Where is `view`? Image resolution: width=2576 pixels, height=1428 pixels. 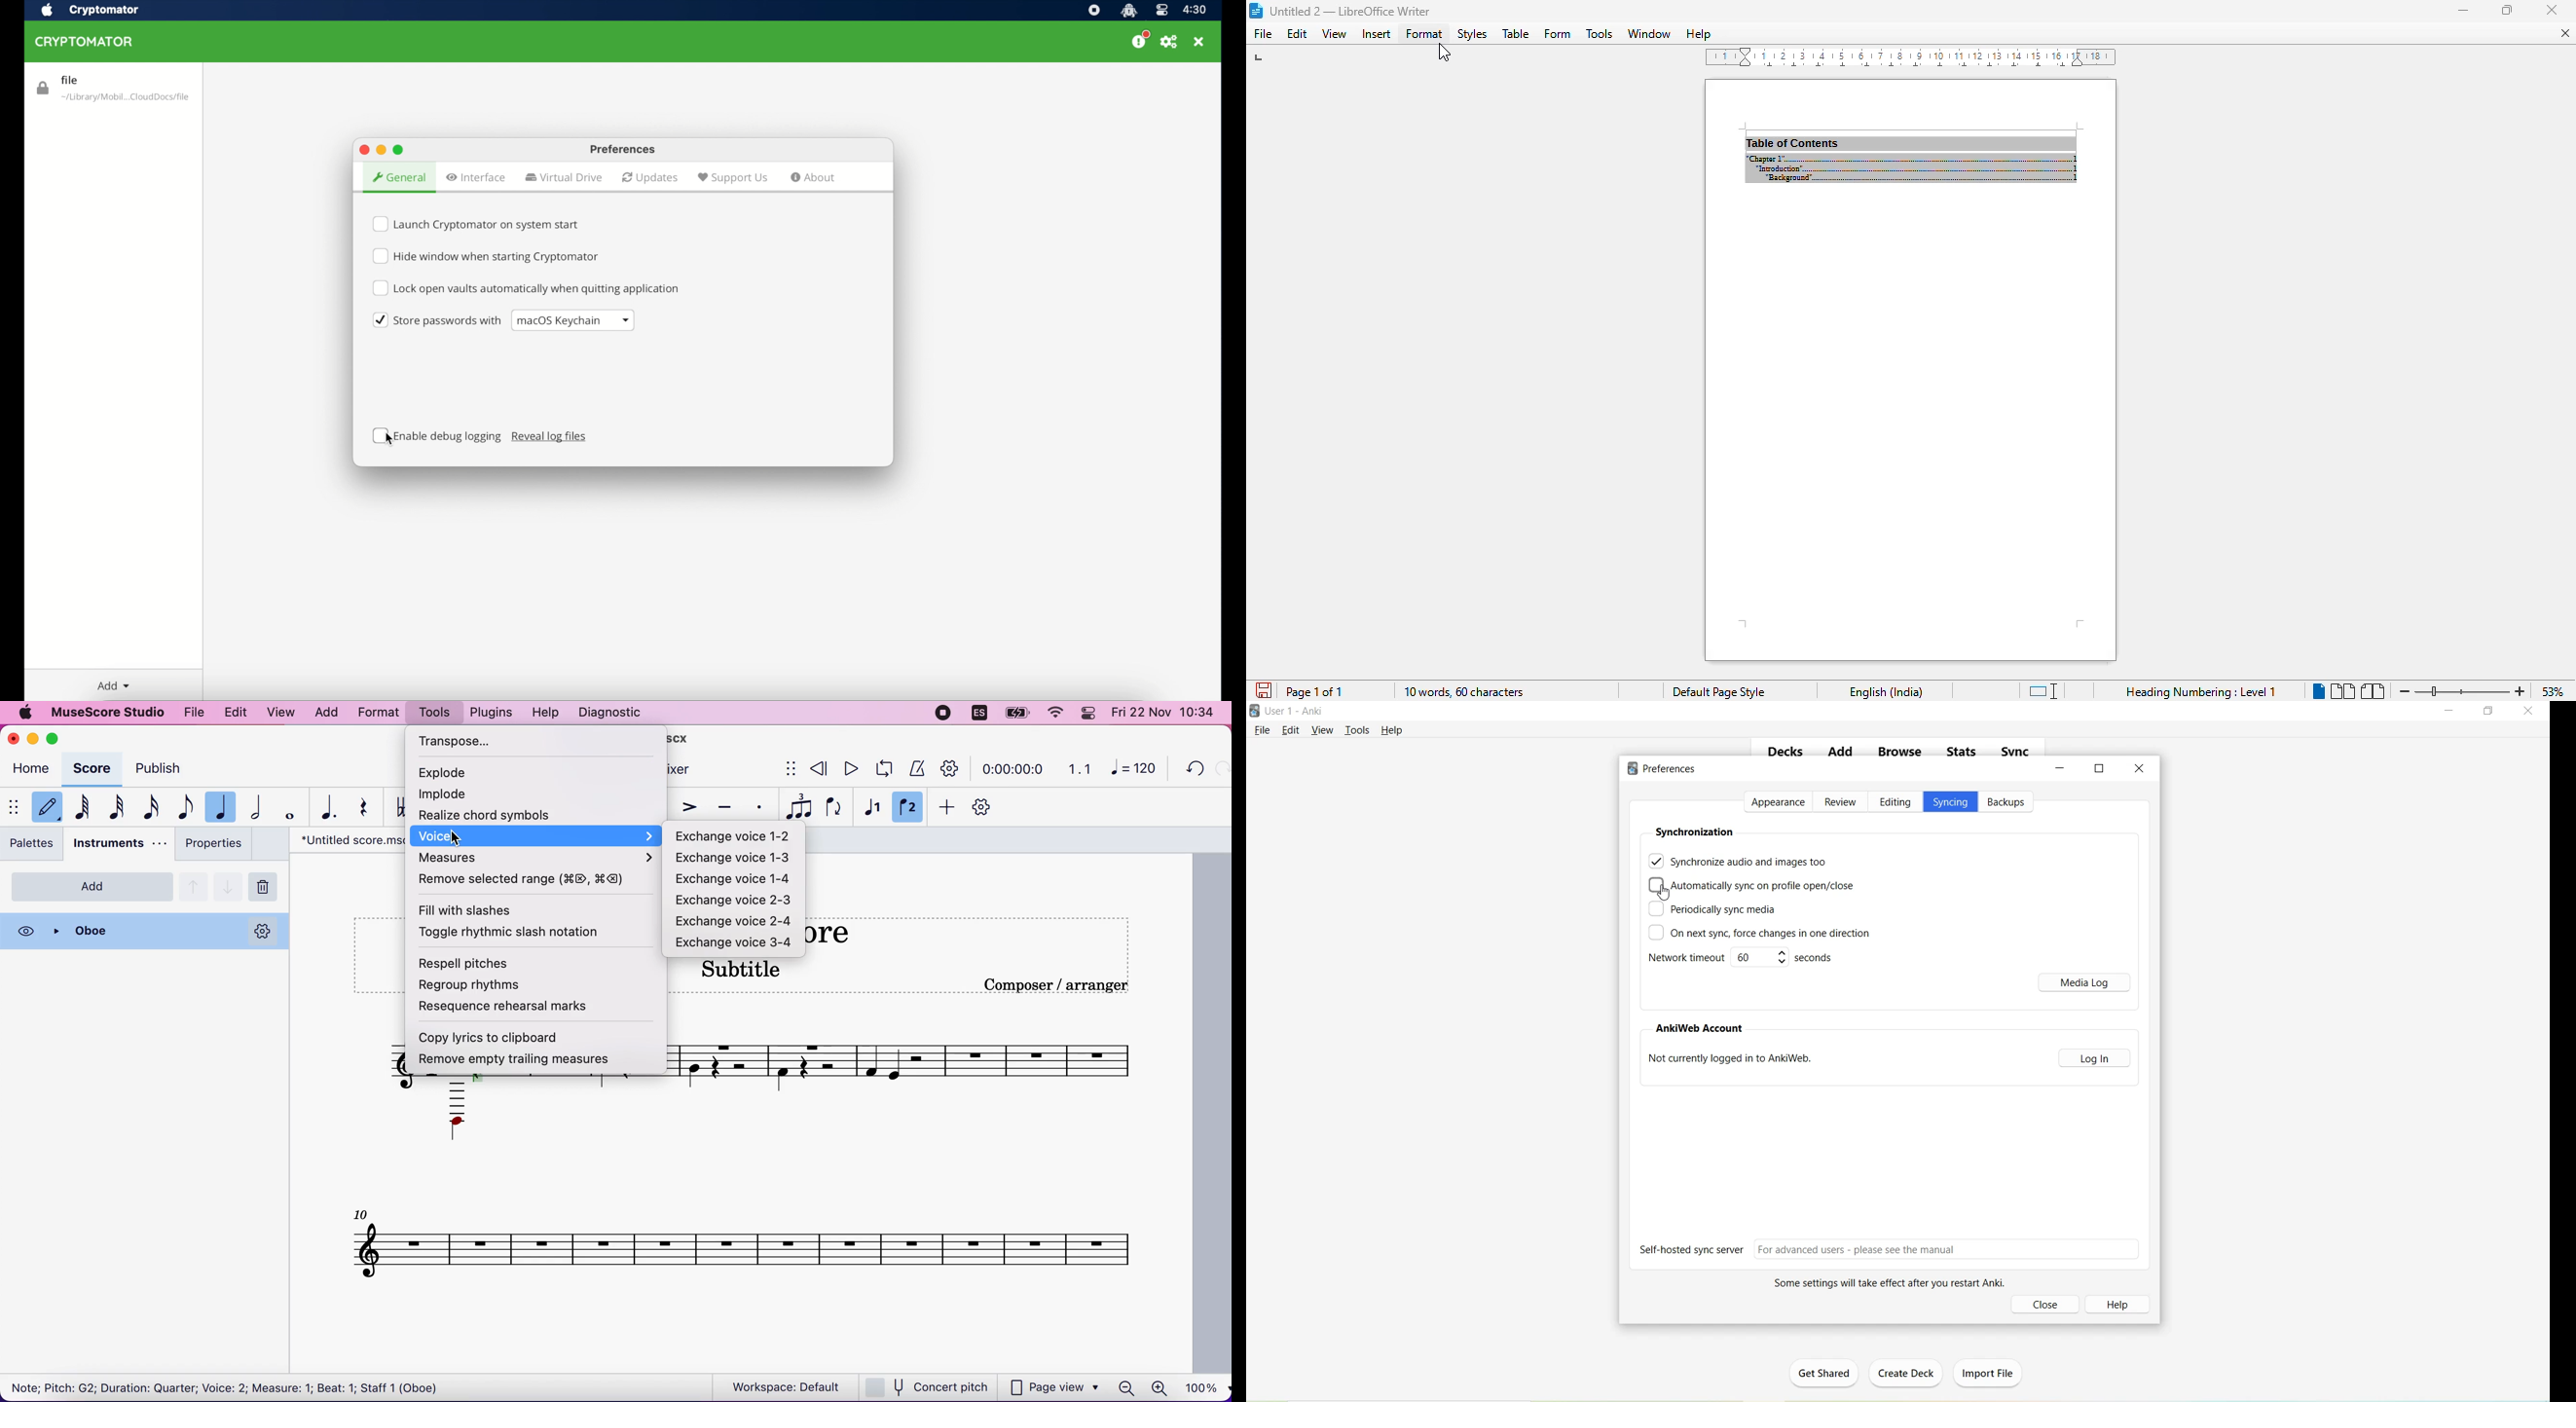 view is located at coordinates (1335, 34).